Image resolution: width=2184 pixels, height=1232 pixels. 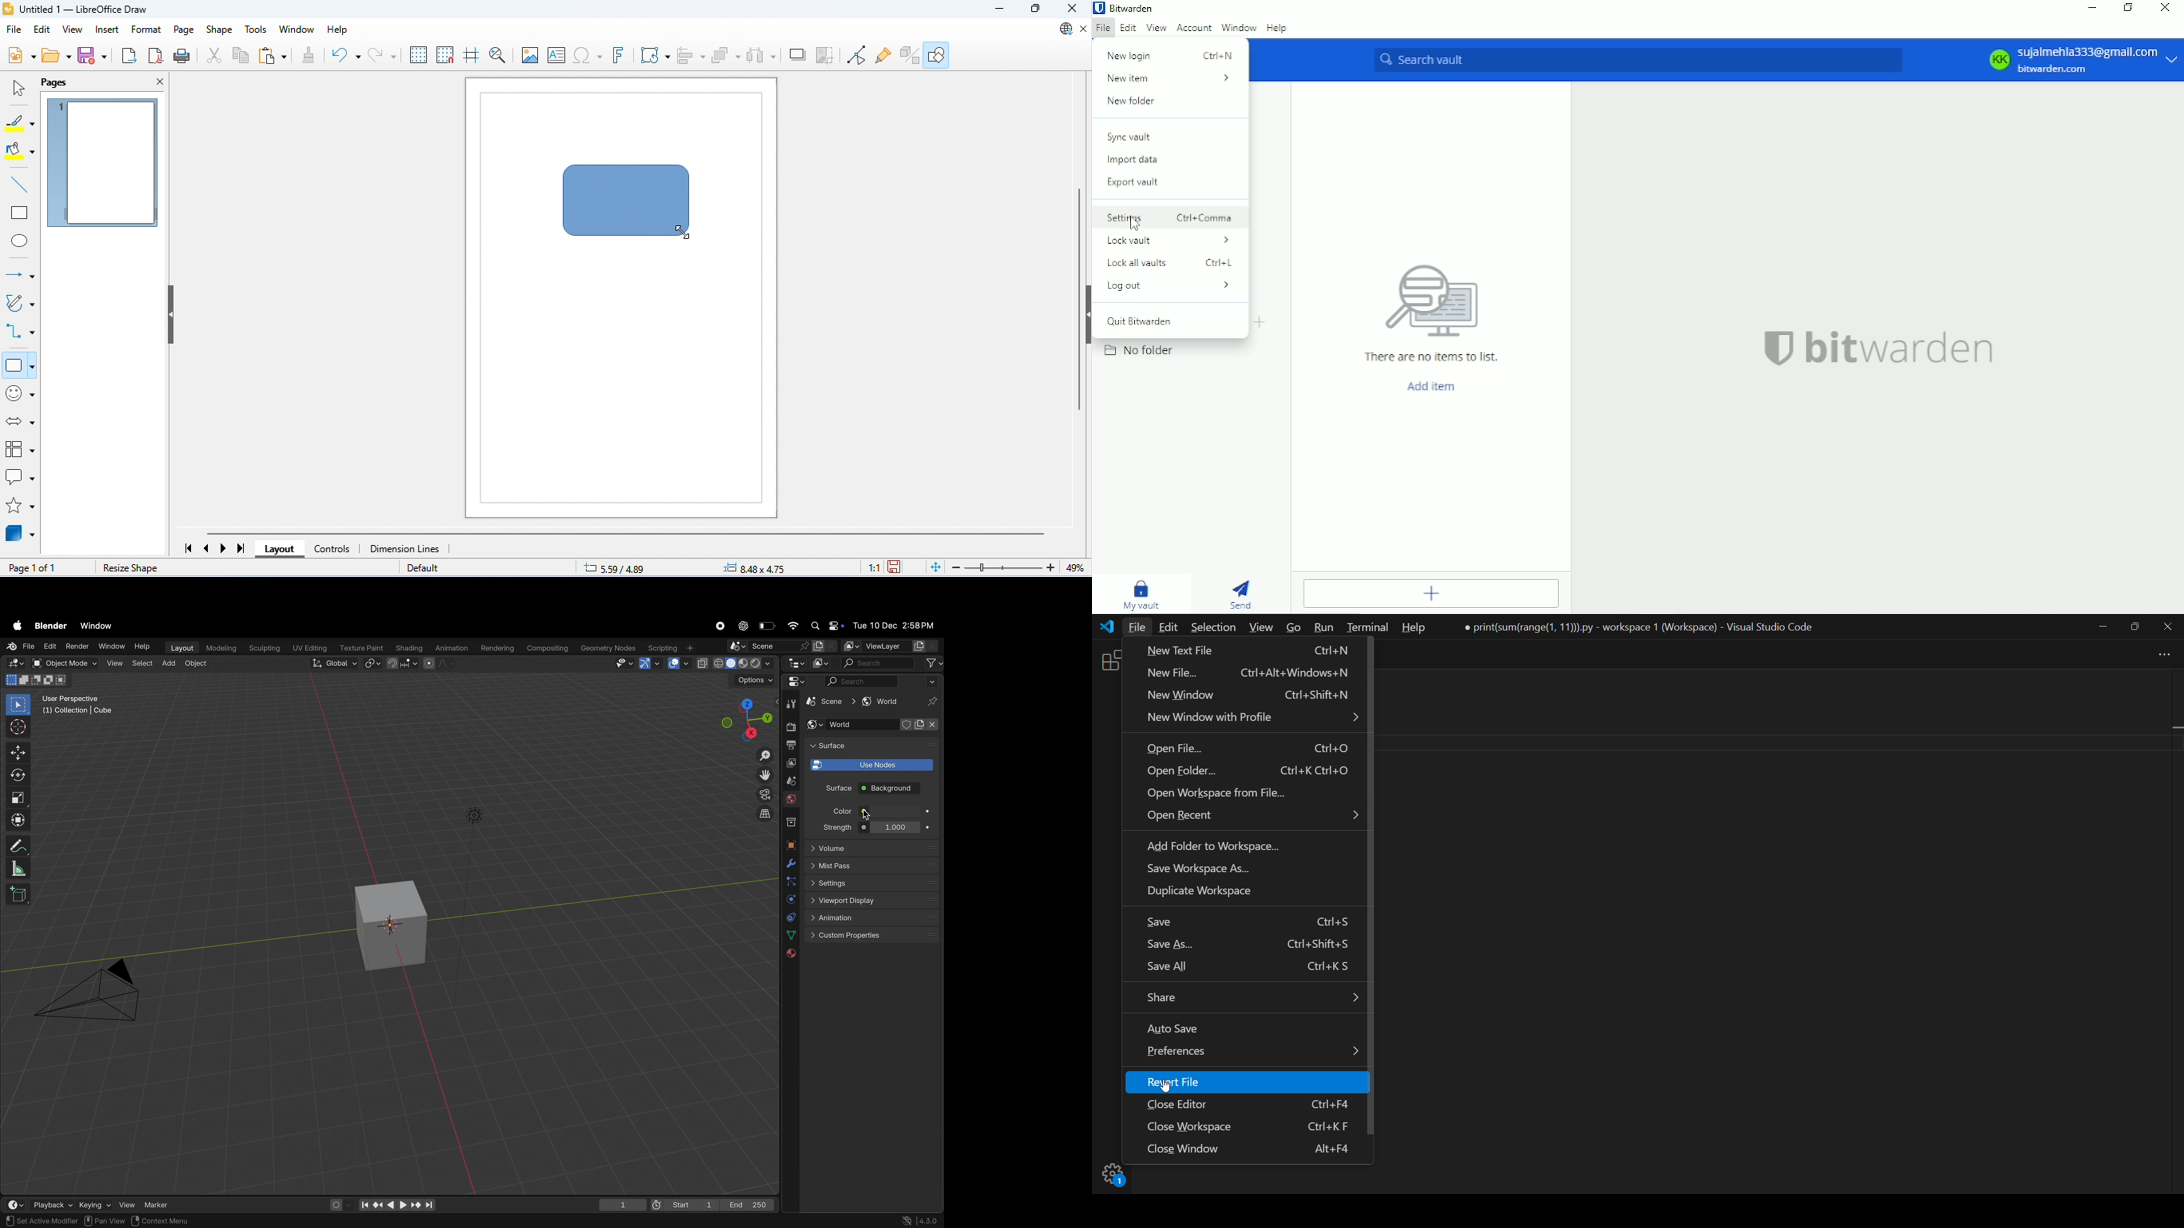 I want to click on editor type, so click(x=794, y=681).